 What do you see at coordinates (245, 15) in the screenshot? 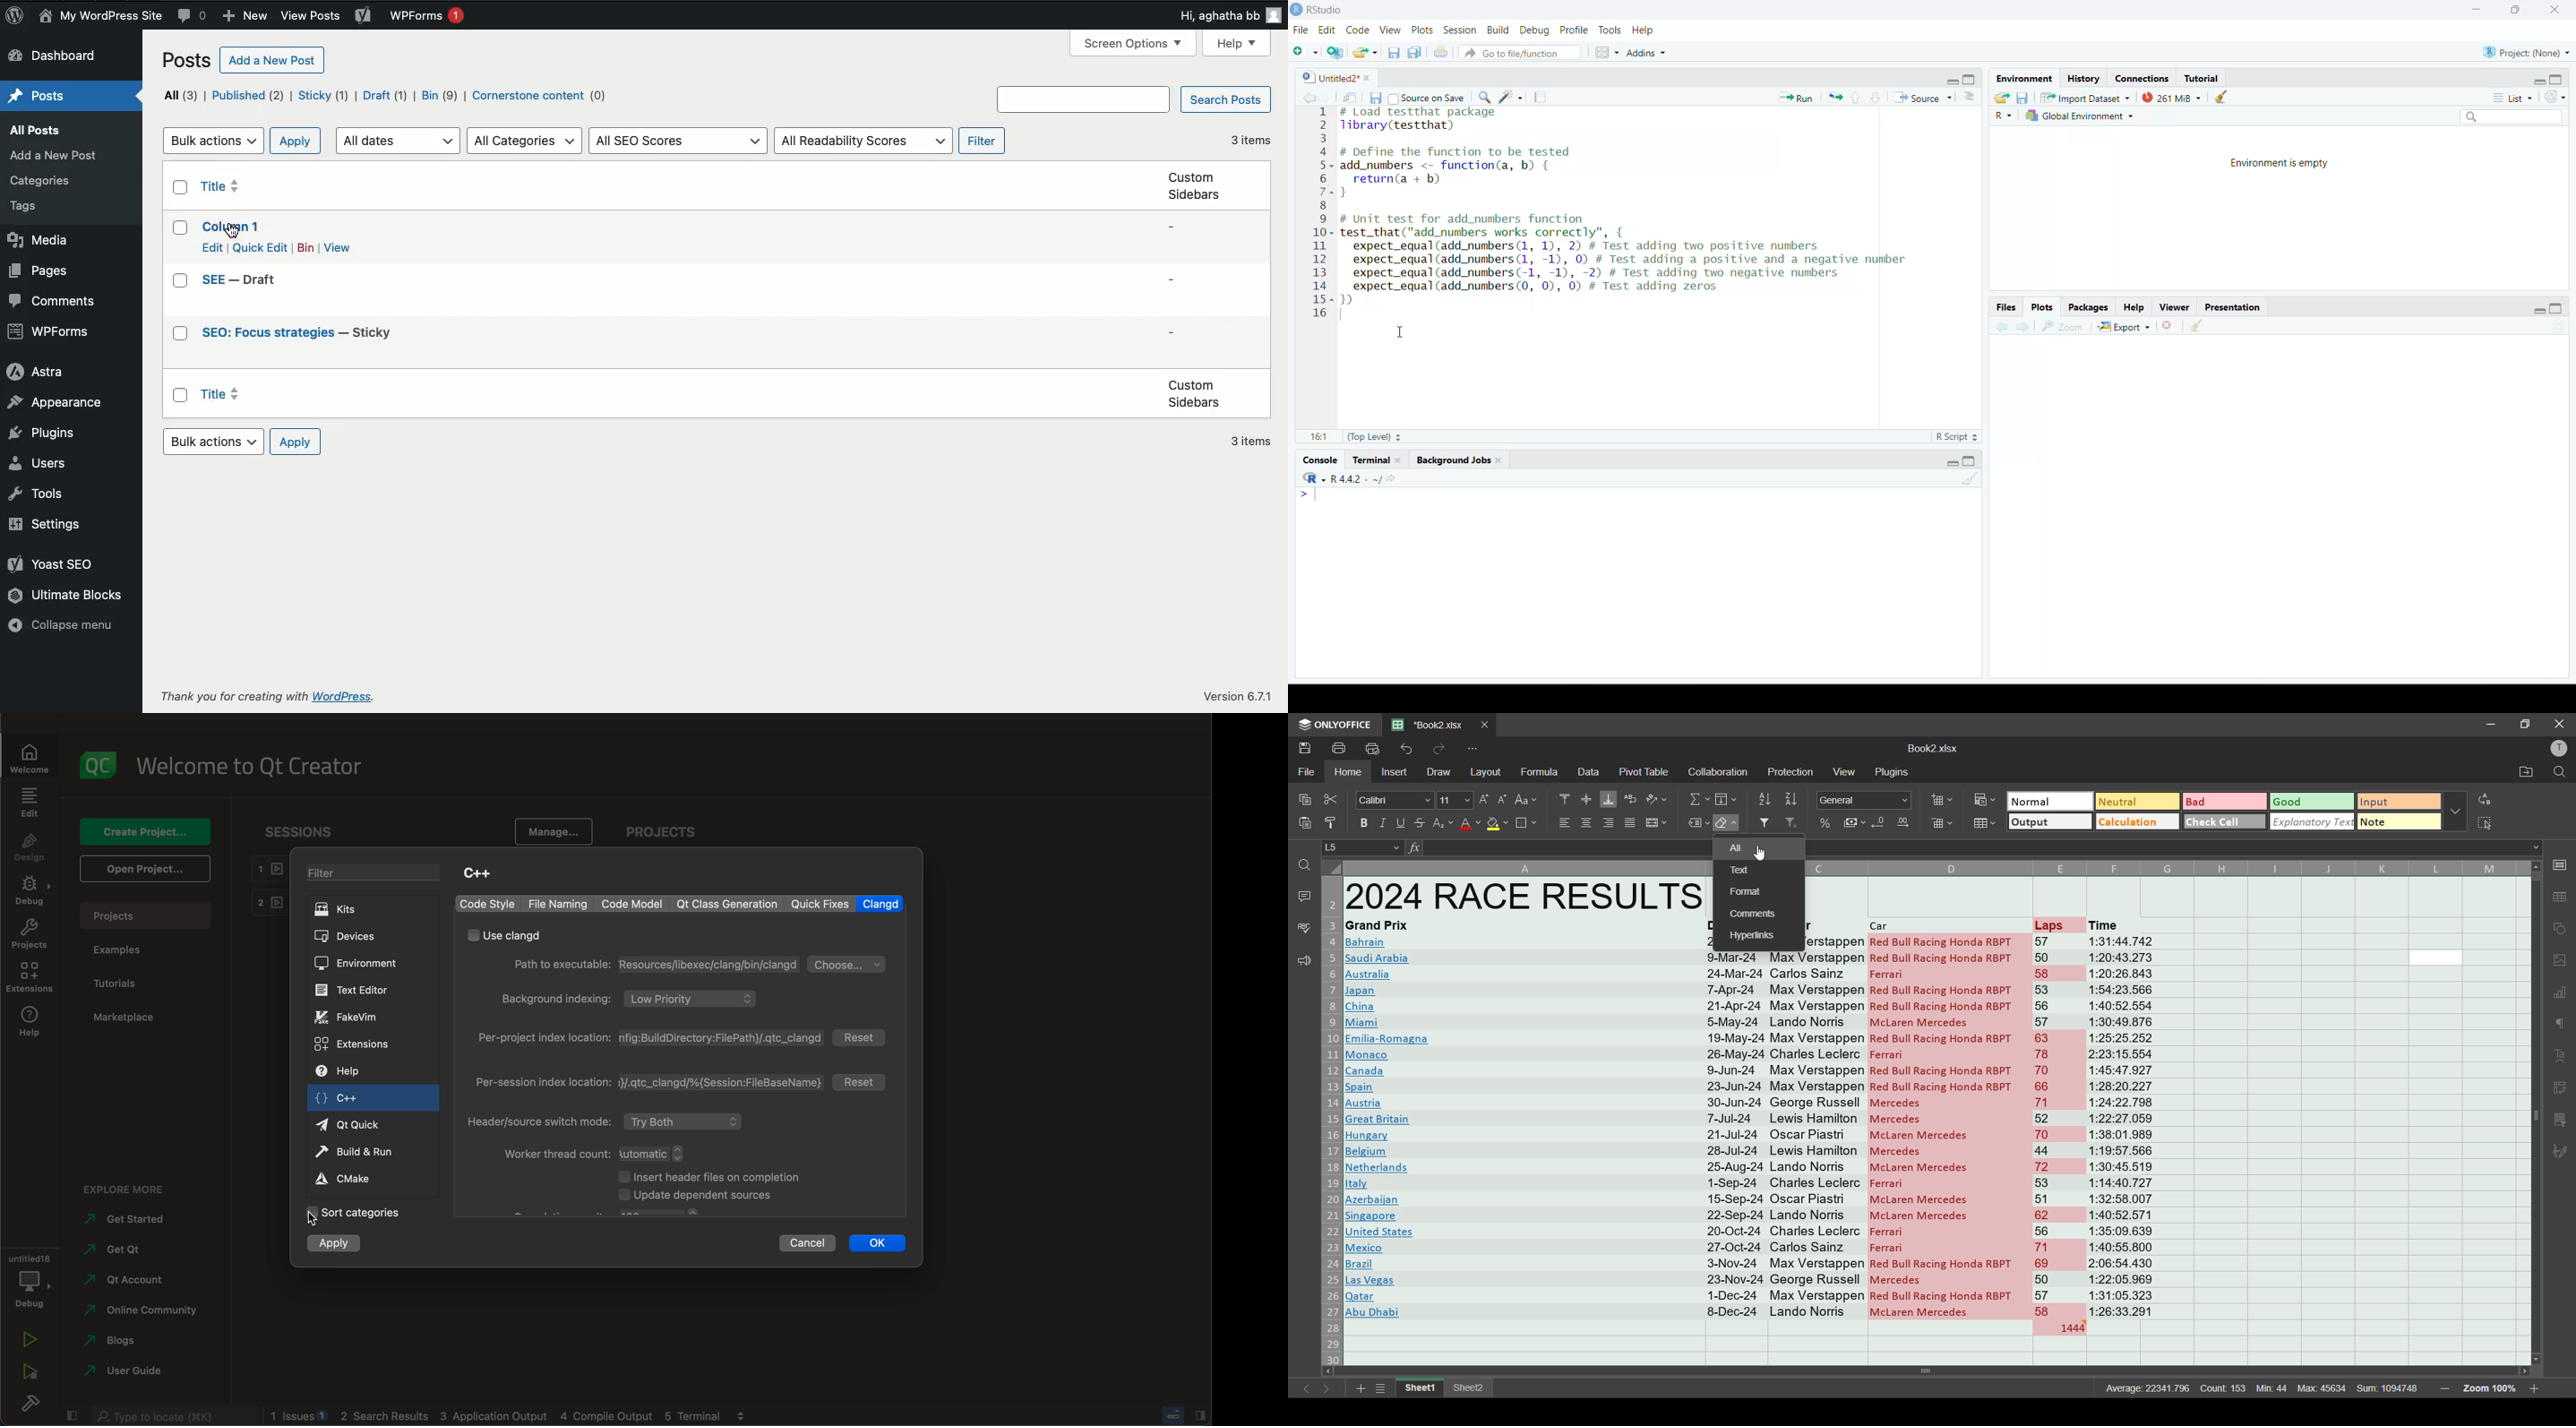
I see `New` at bounding box center [245, 15].